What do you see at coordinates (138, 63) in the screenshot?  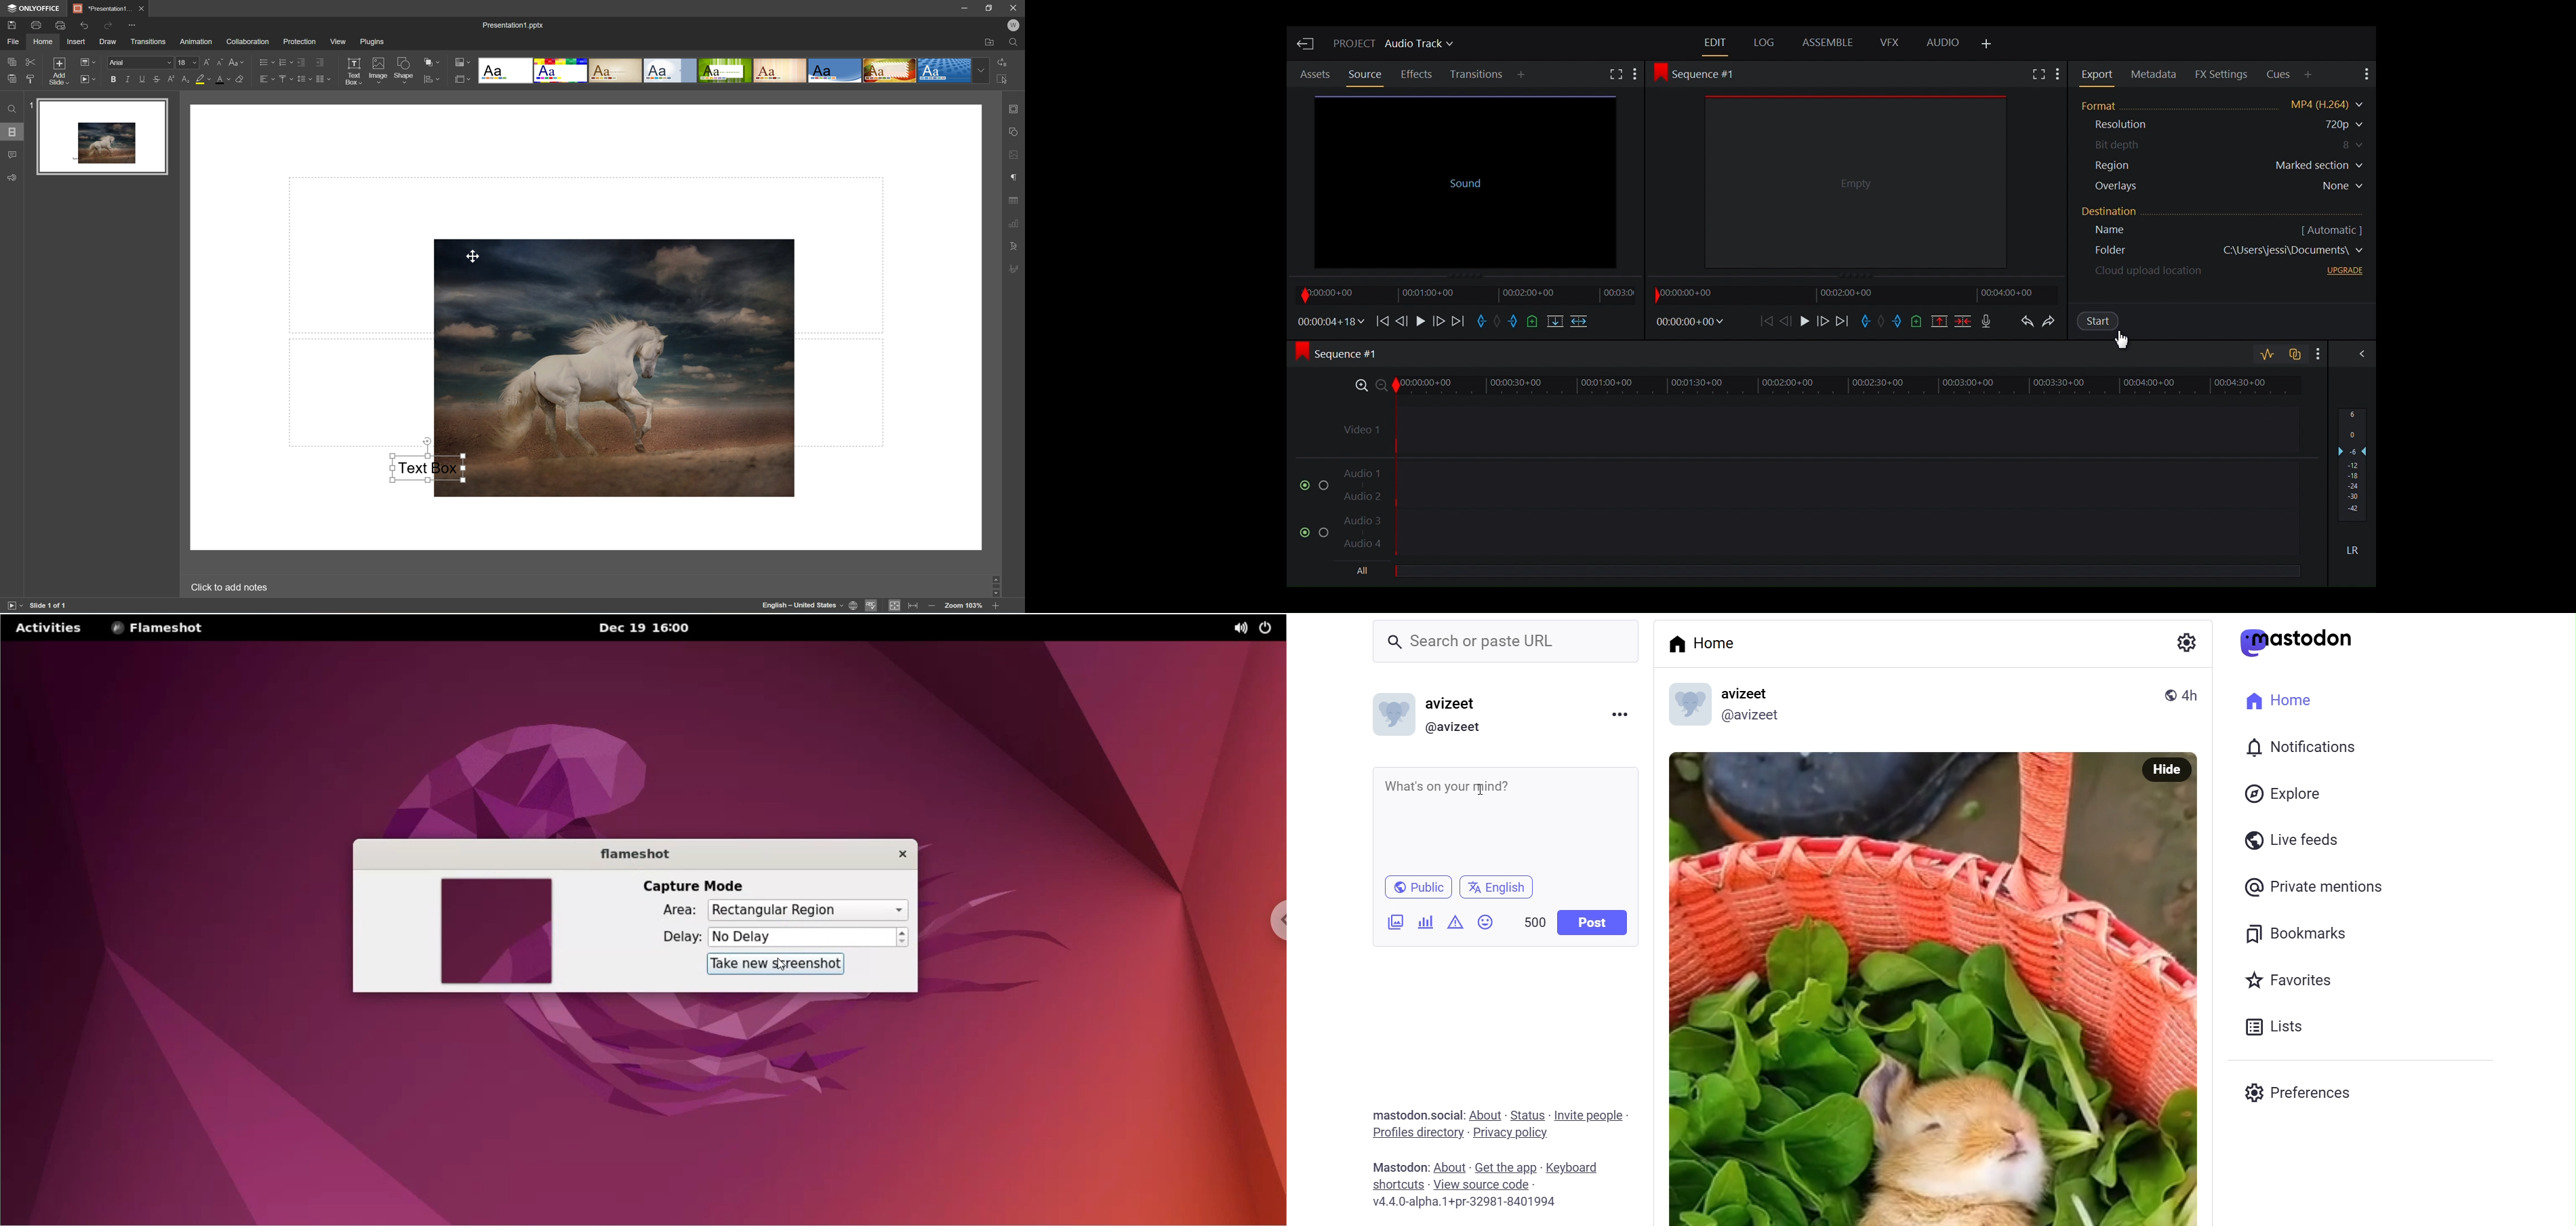 I see `Arial` at bounding box center [138, 63].